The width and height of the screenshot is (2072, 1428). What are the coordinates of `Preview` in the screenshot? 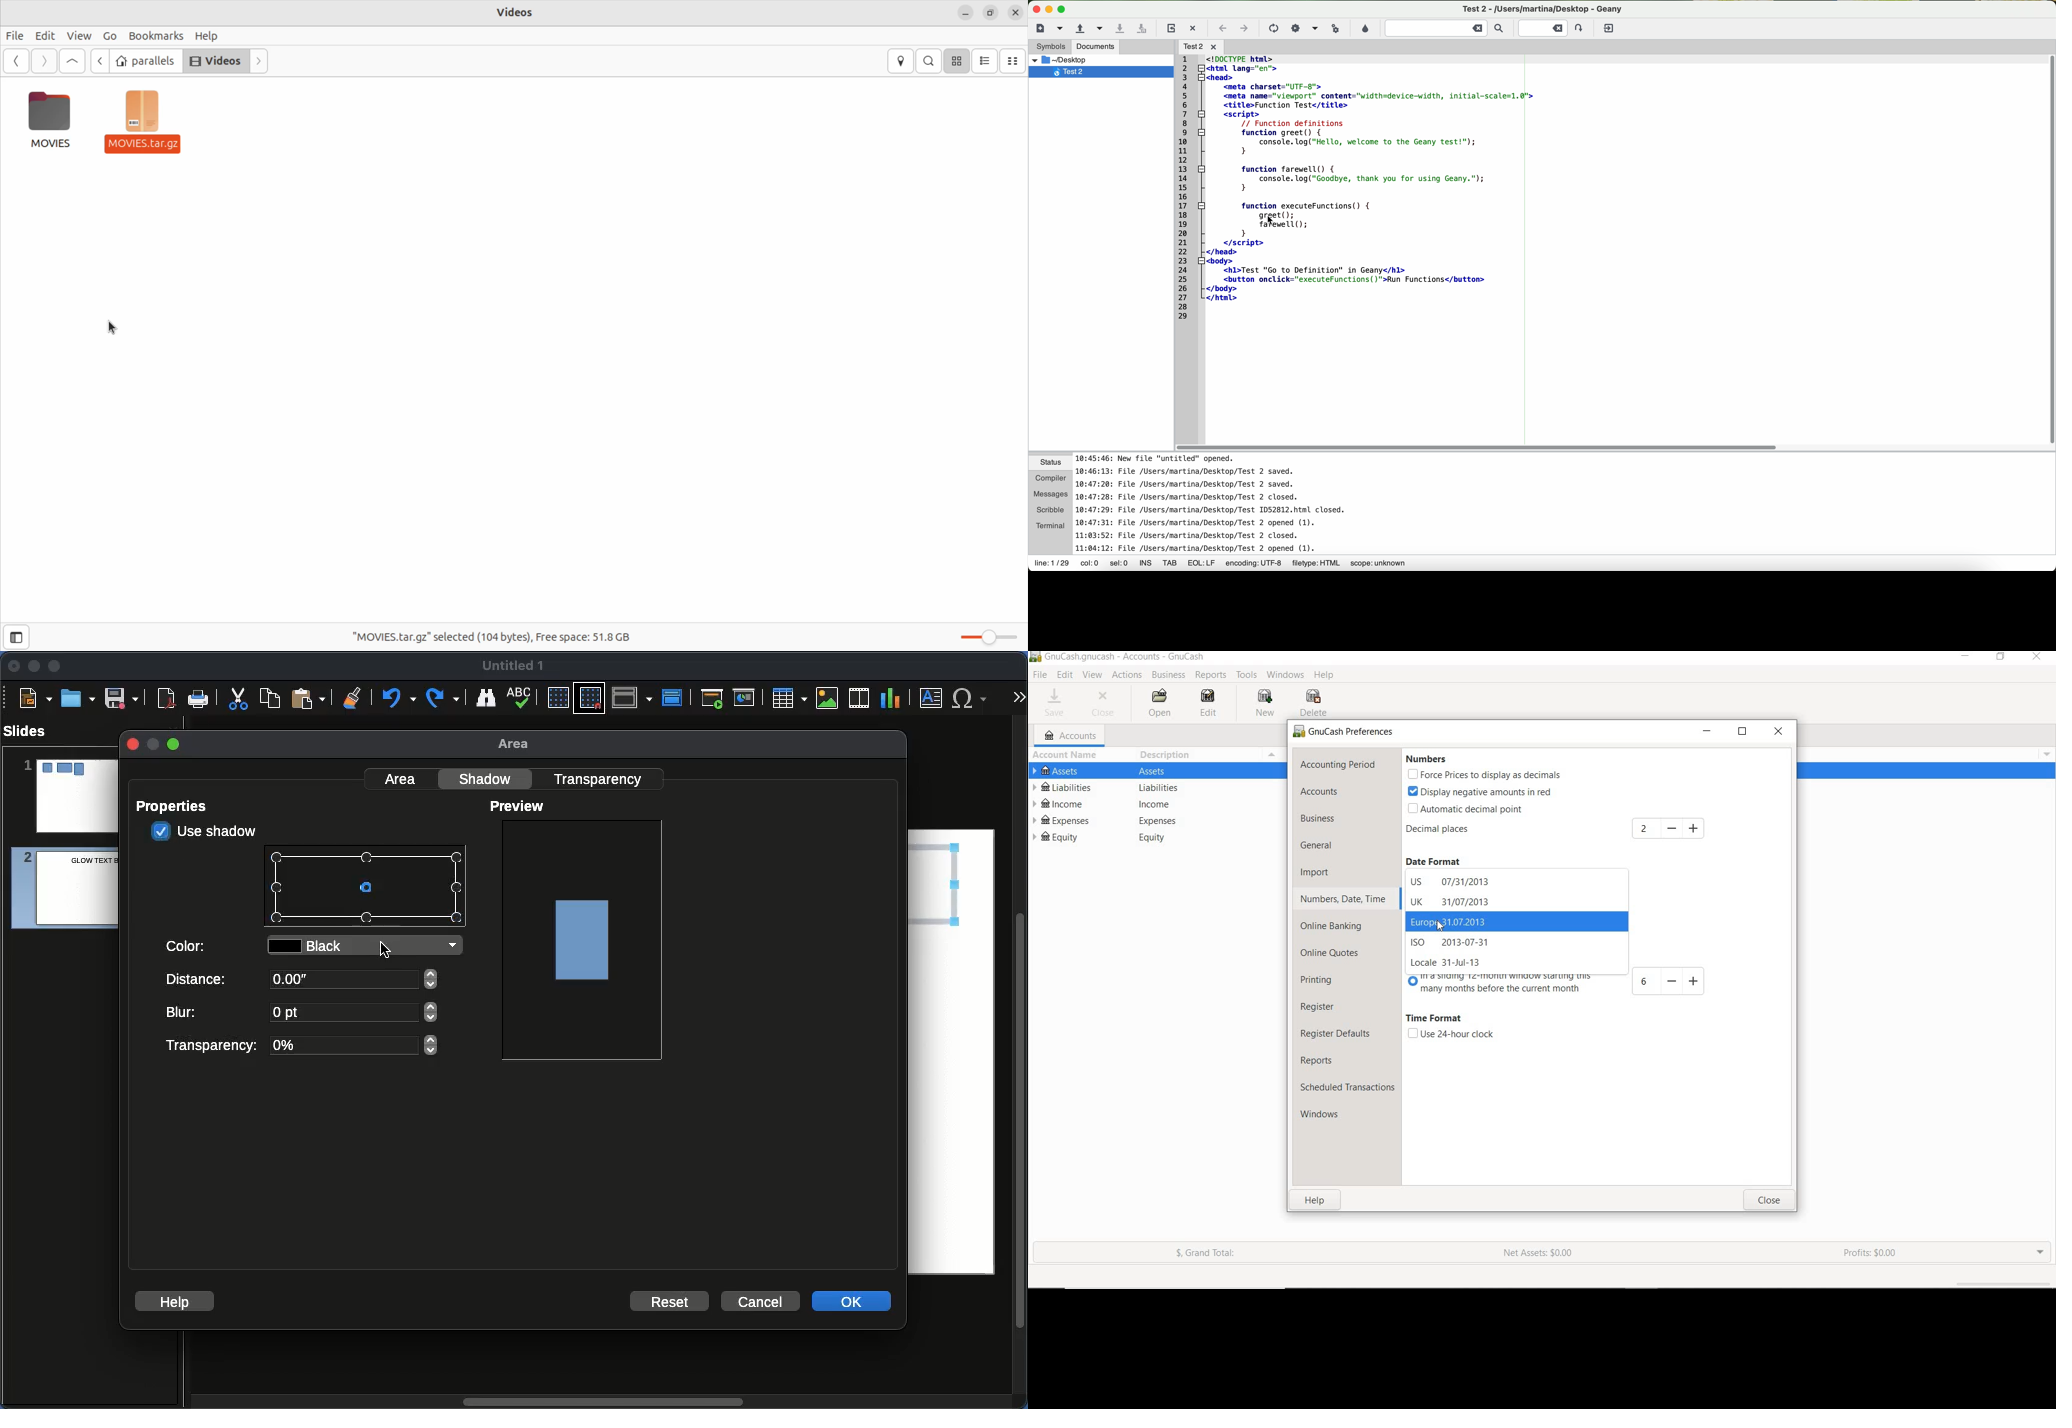 It's located at (520, 807).